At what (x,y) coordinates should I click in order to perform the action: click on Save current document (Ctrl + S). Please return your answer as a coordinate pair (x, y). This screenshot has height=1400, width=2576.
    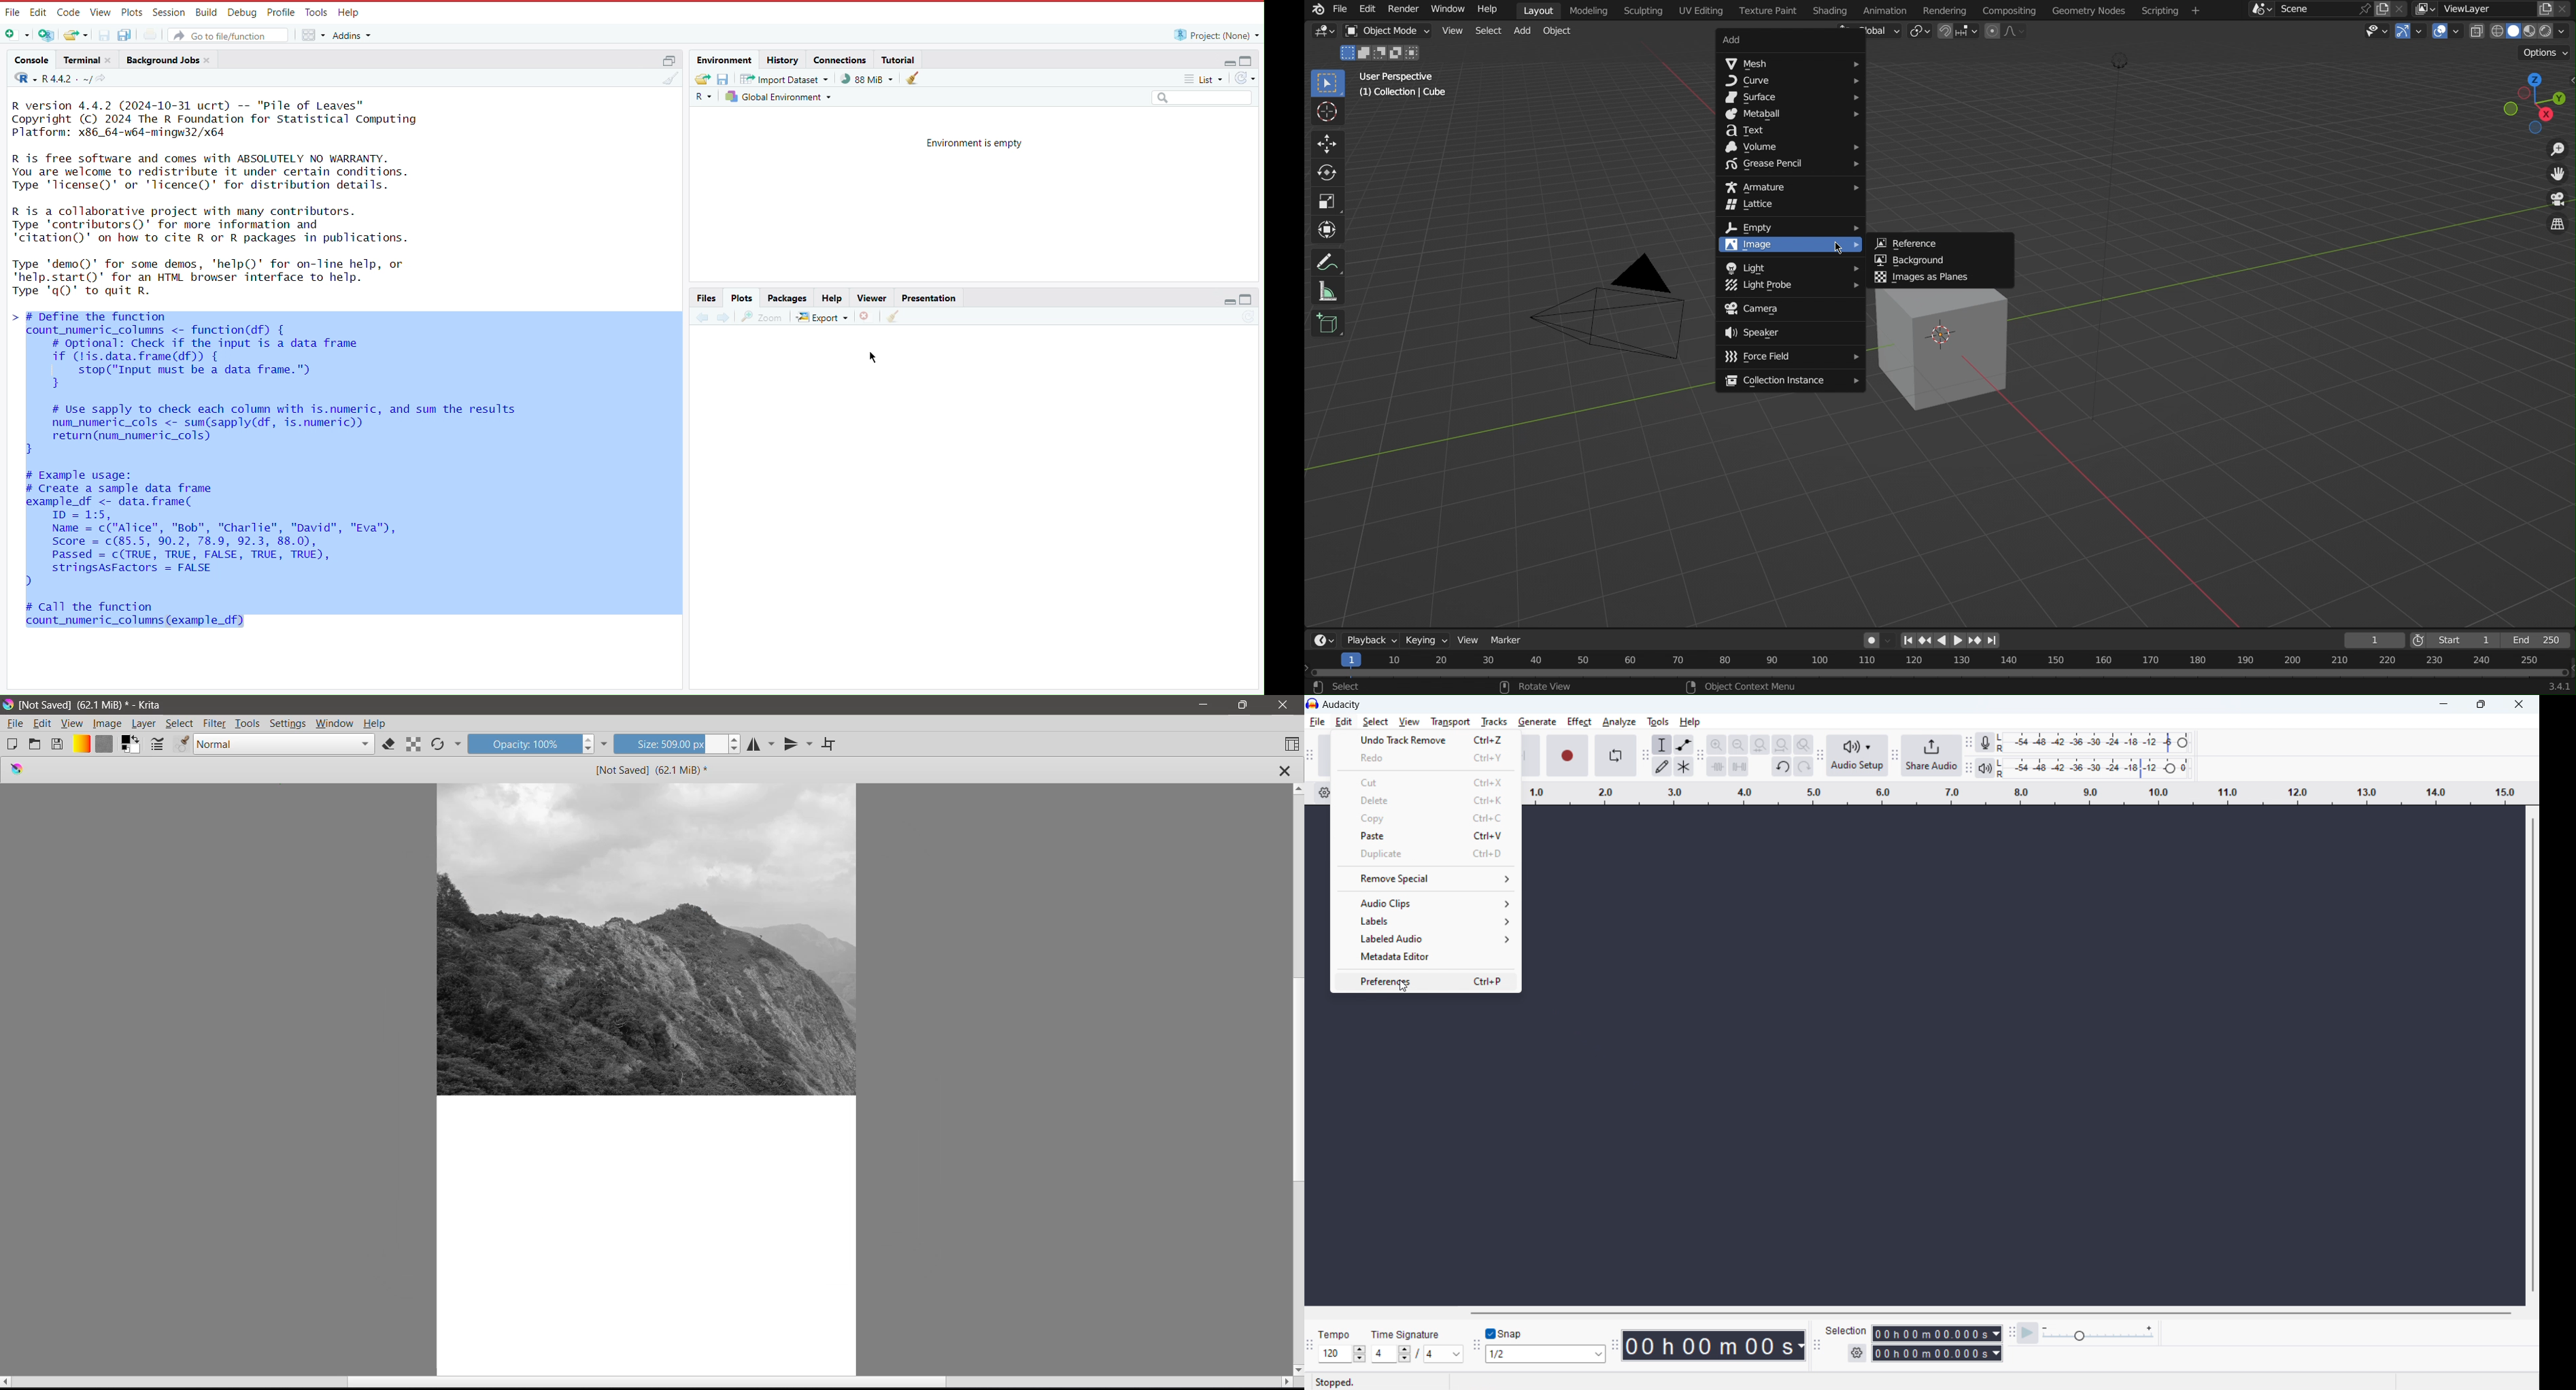
    Looking at the image, I should click on (104, 34).